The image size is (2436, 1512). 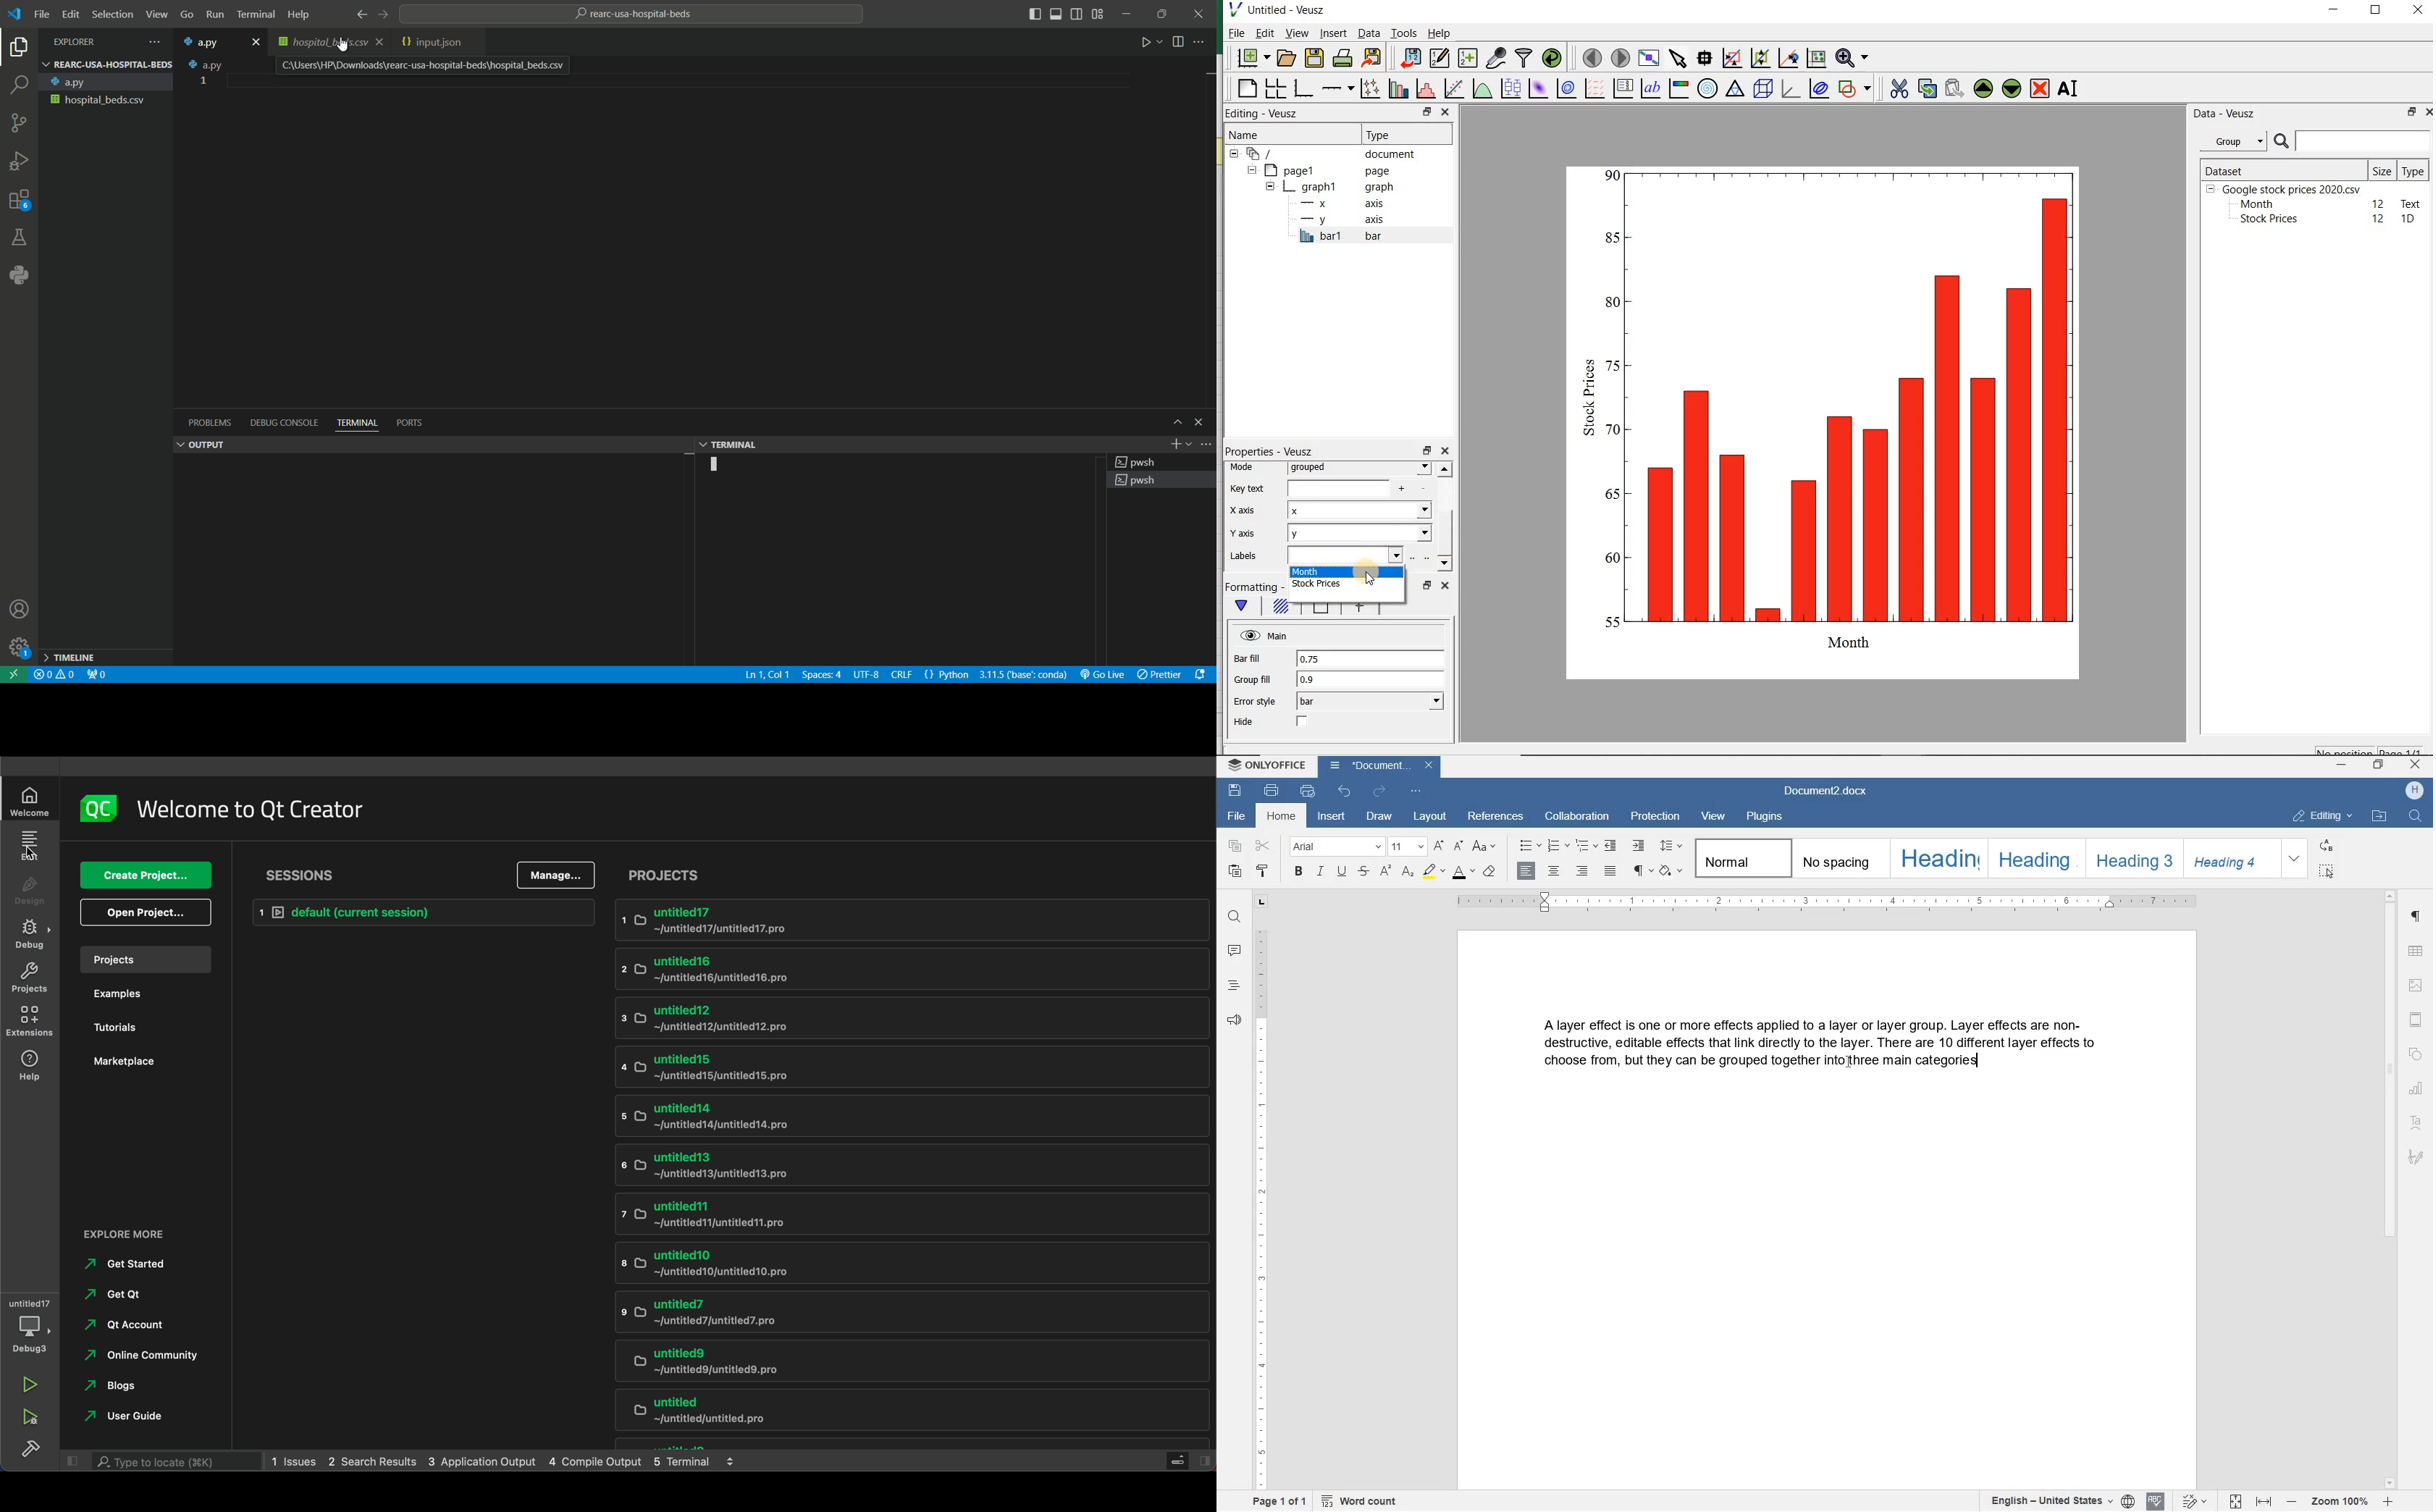 What do you see at coordinates (1189, 444) in the screenshot?
I see `launch profile` at bounding box center [1189, 444].